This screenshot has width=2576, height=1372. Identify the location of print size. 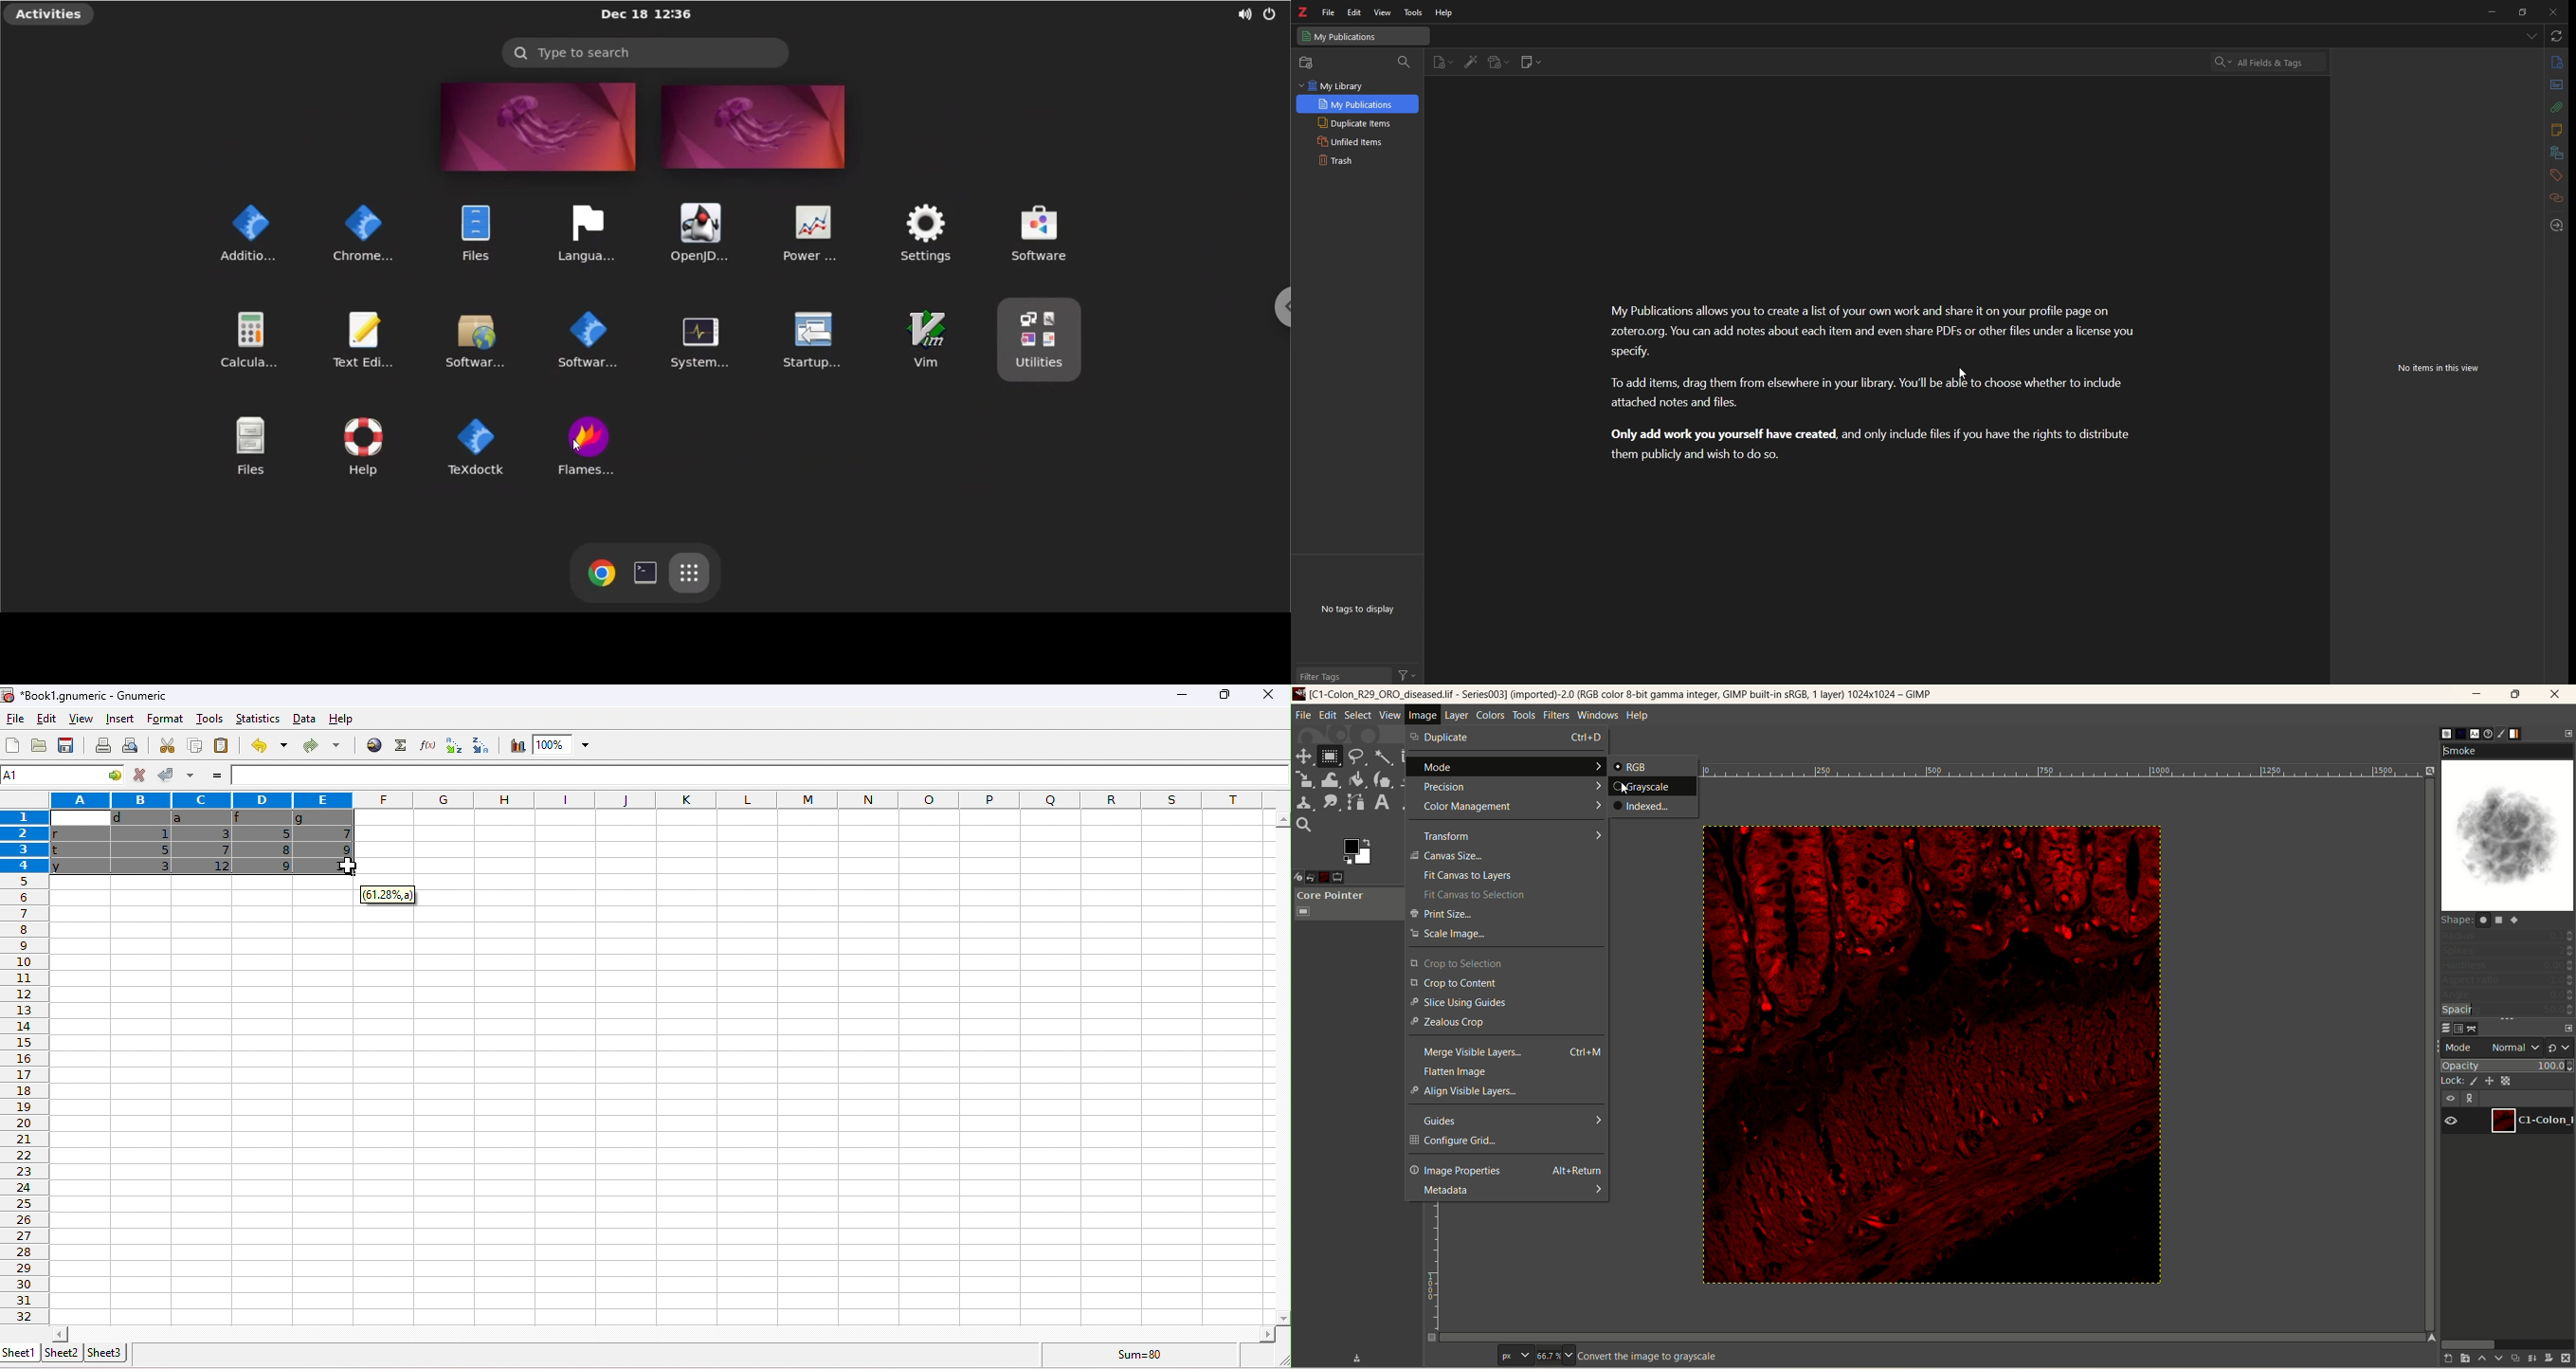
(1510, 915).